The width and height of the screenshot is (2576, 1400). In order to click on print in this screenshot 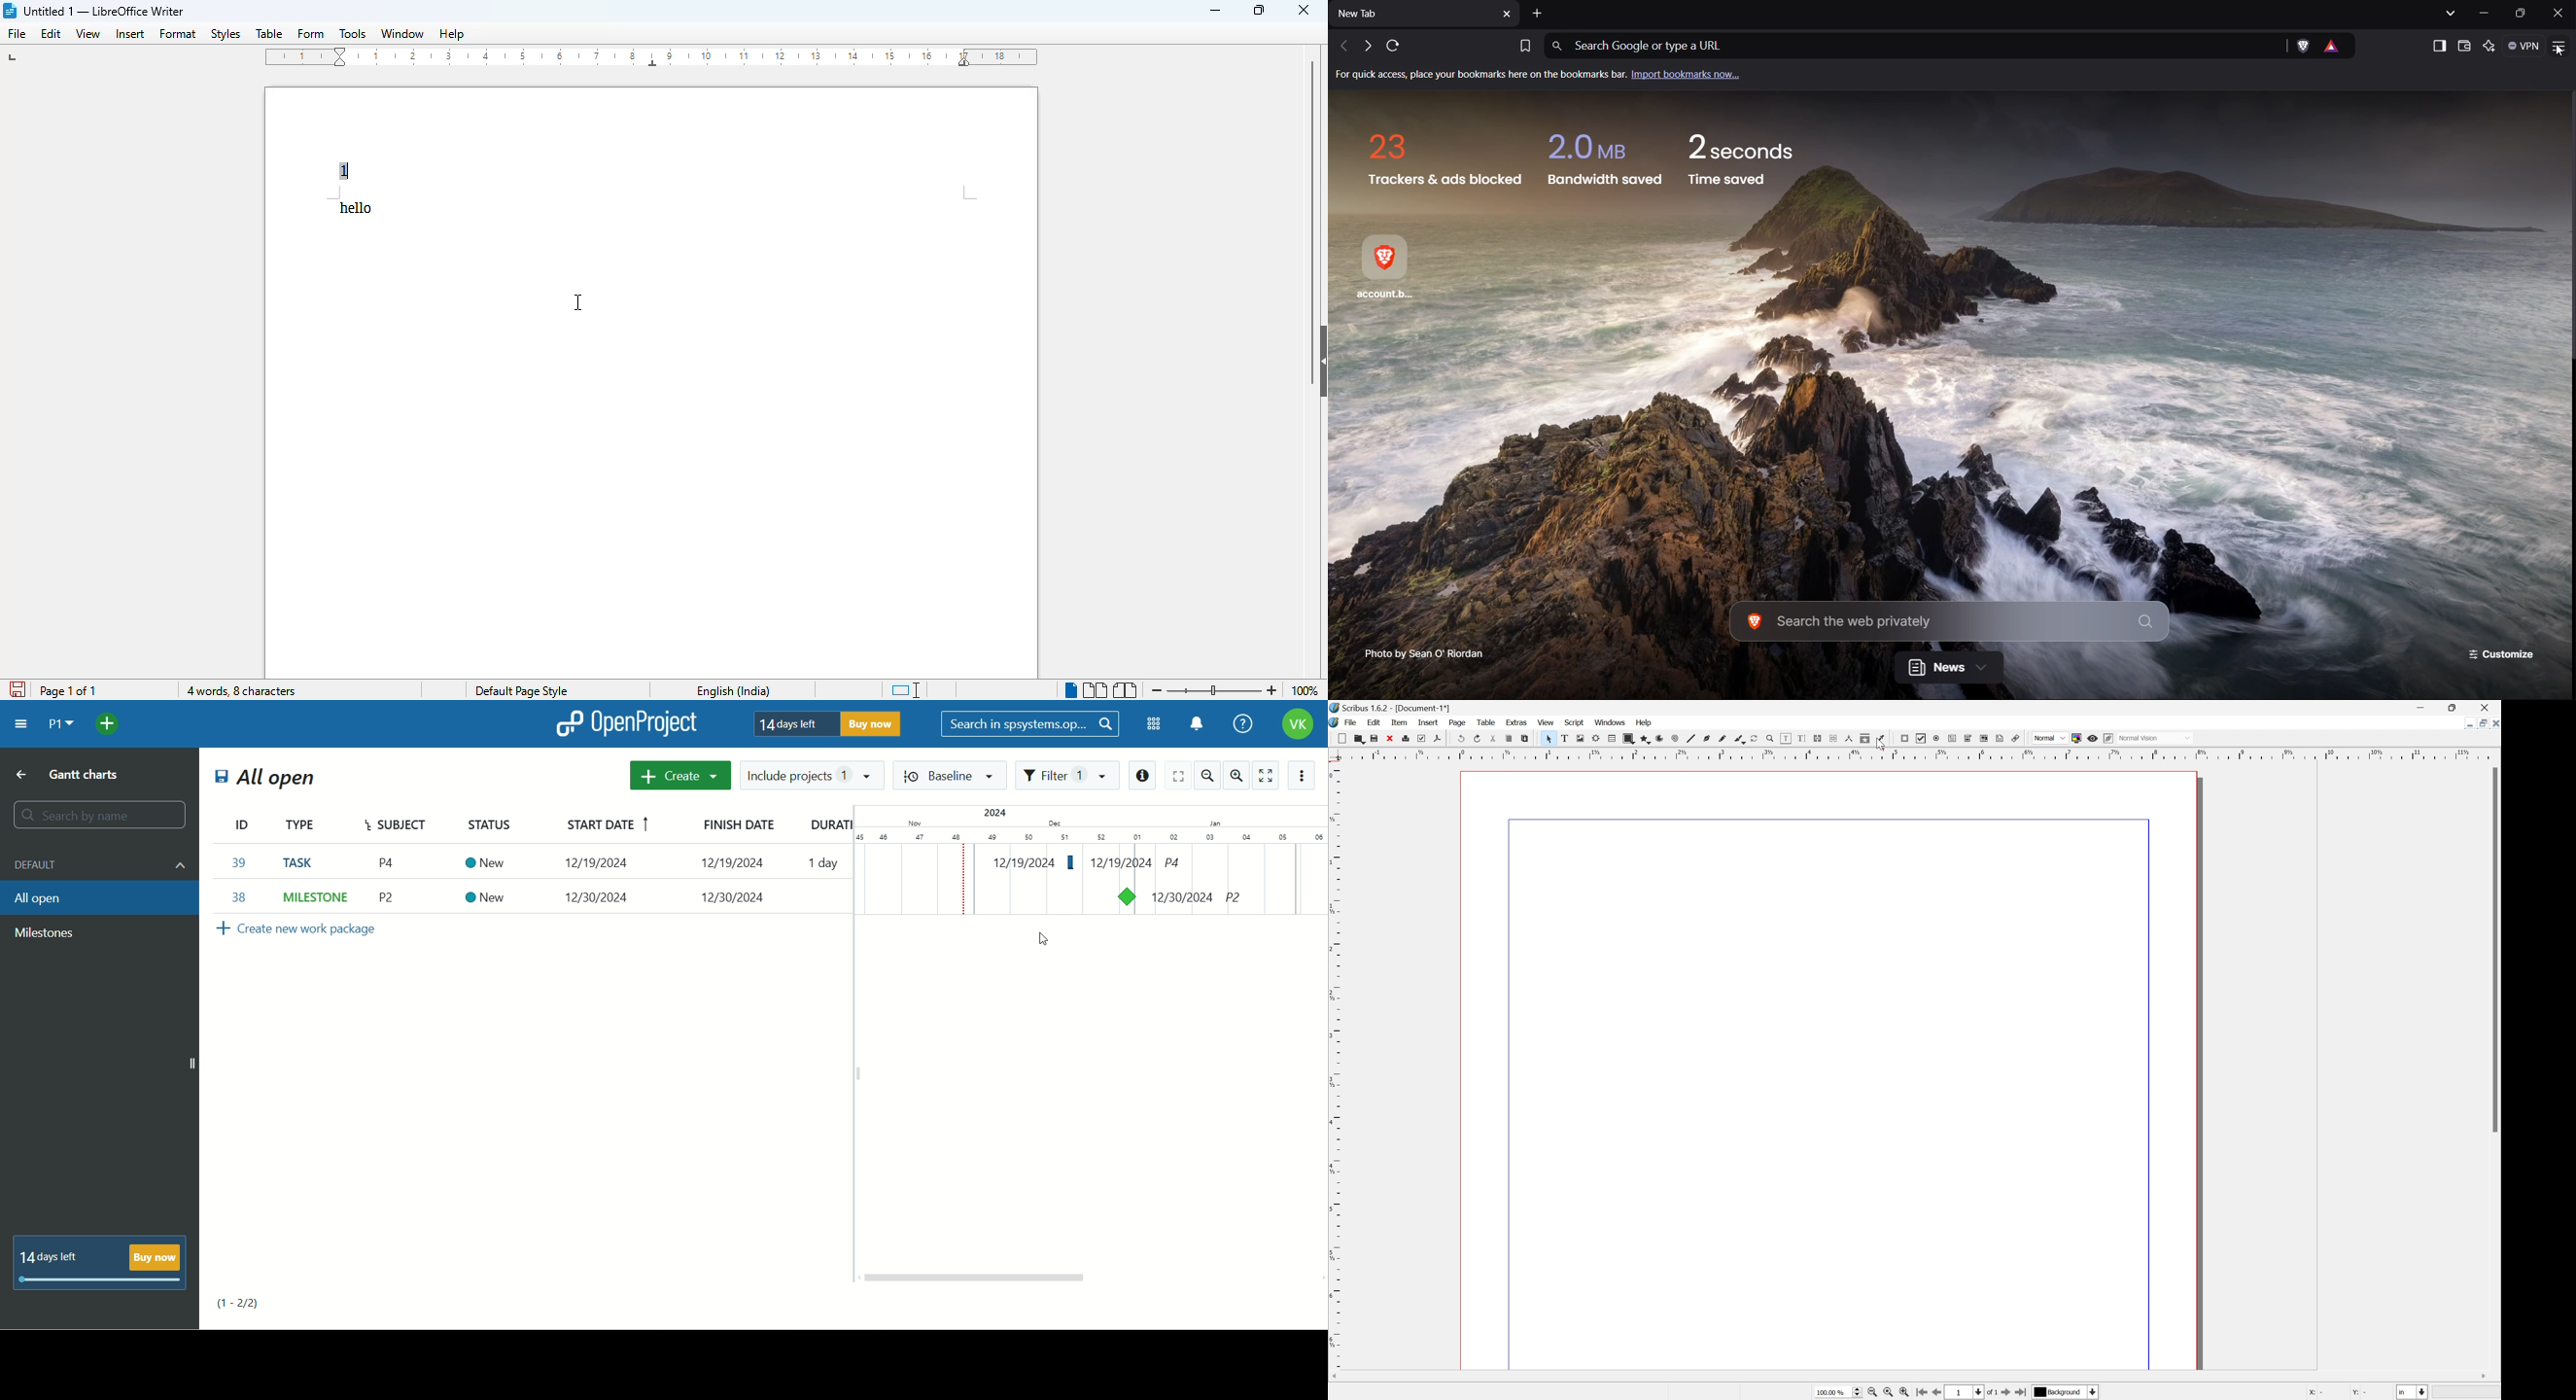, I will do `click(1405, 739)`.